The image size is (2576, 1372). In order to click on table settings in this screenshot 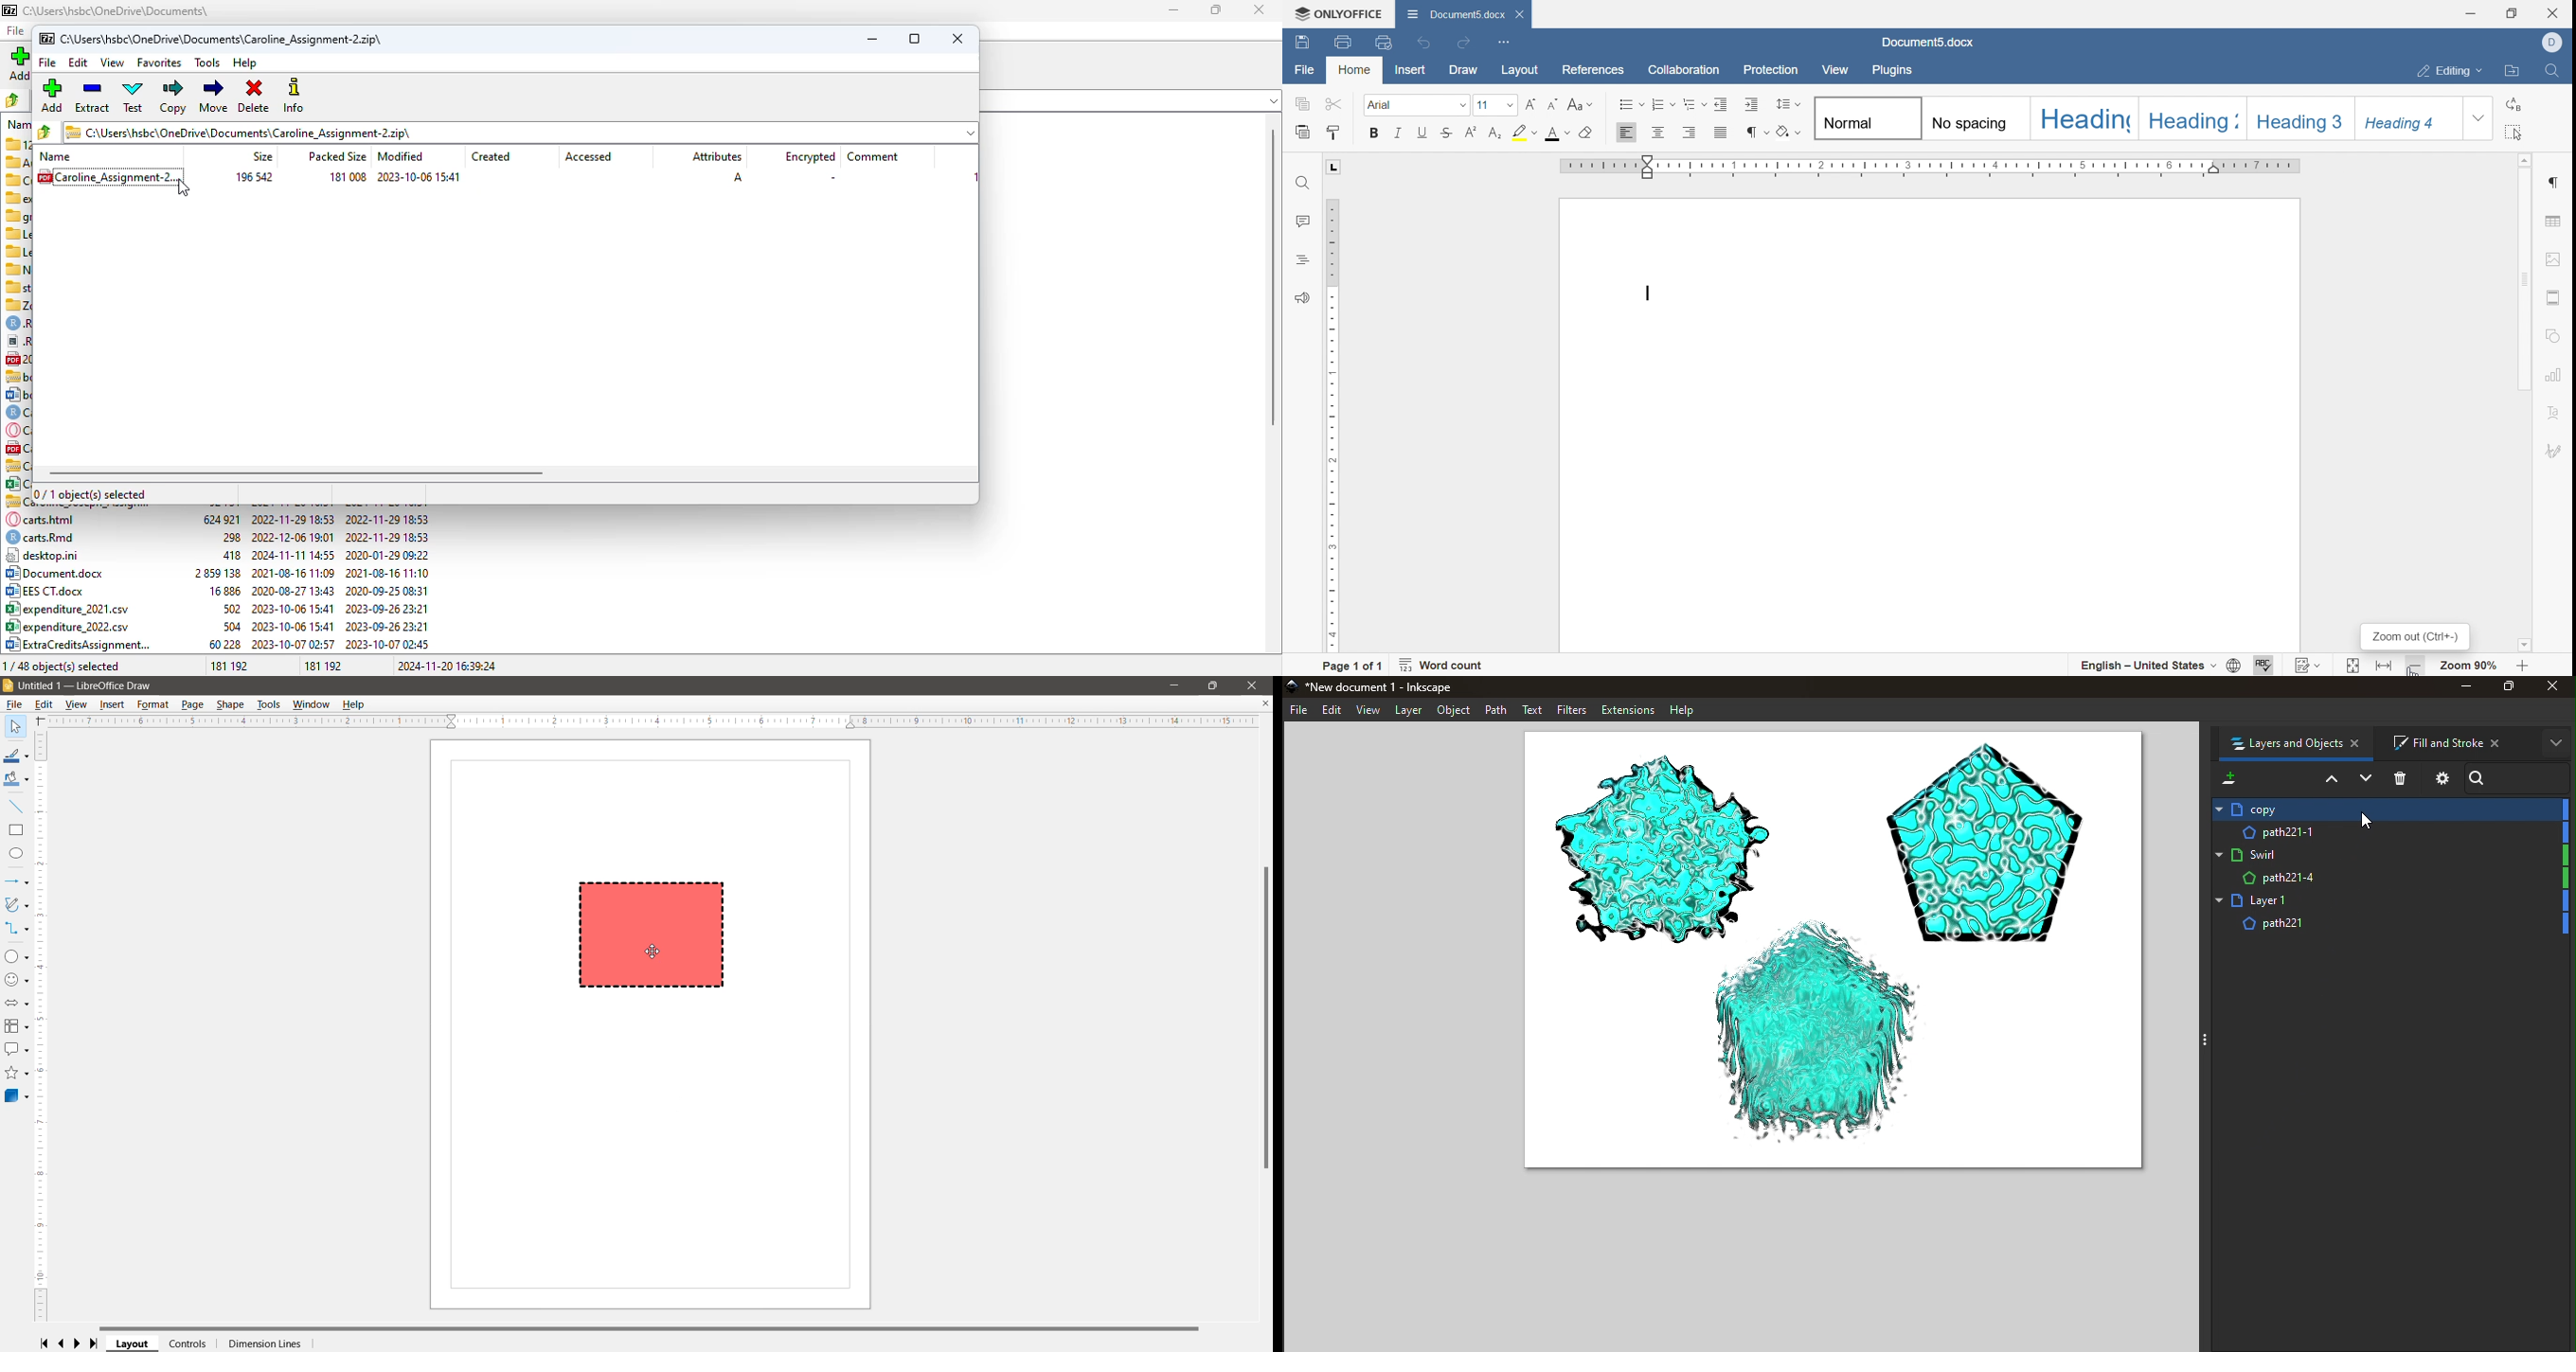, I will do `click(2556, 220)`.